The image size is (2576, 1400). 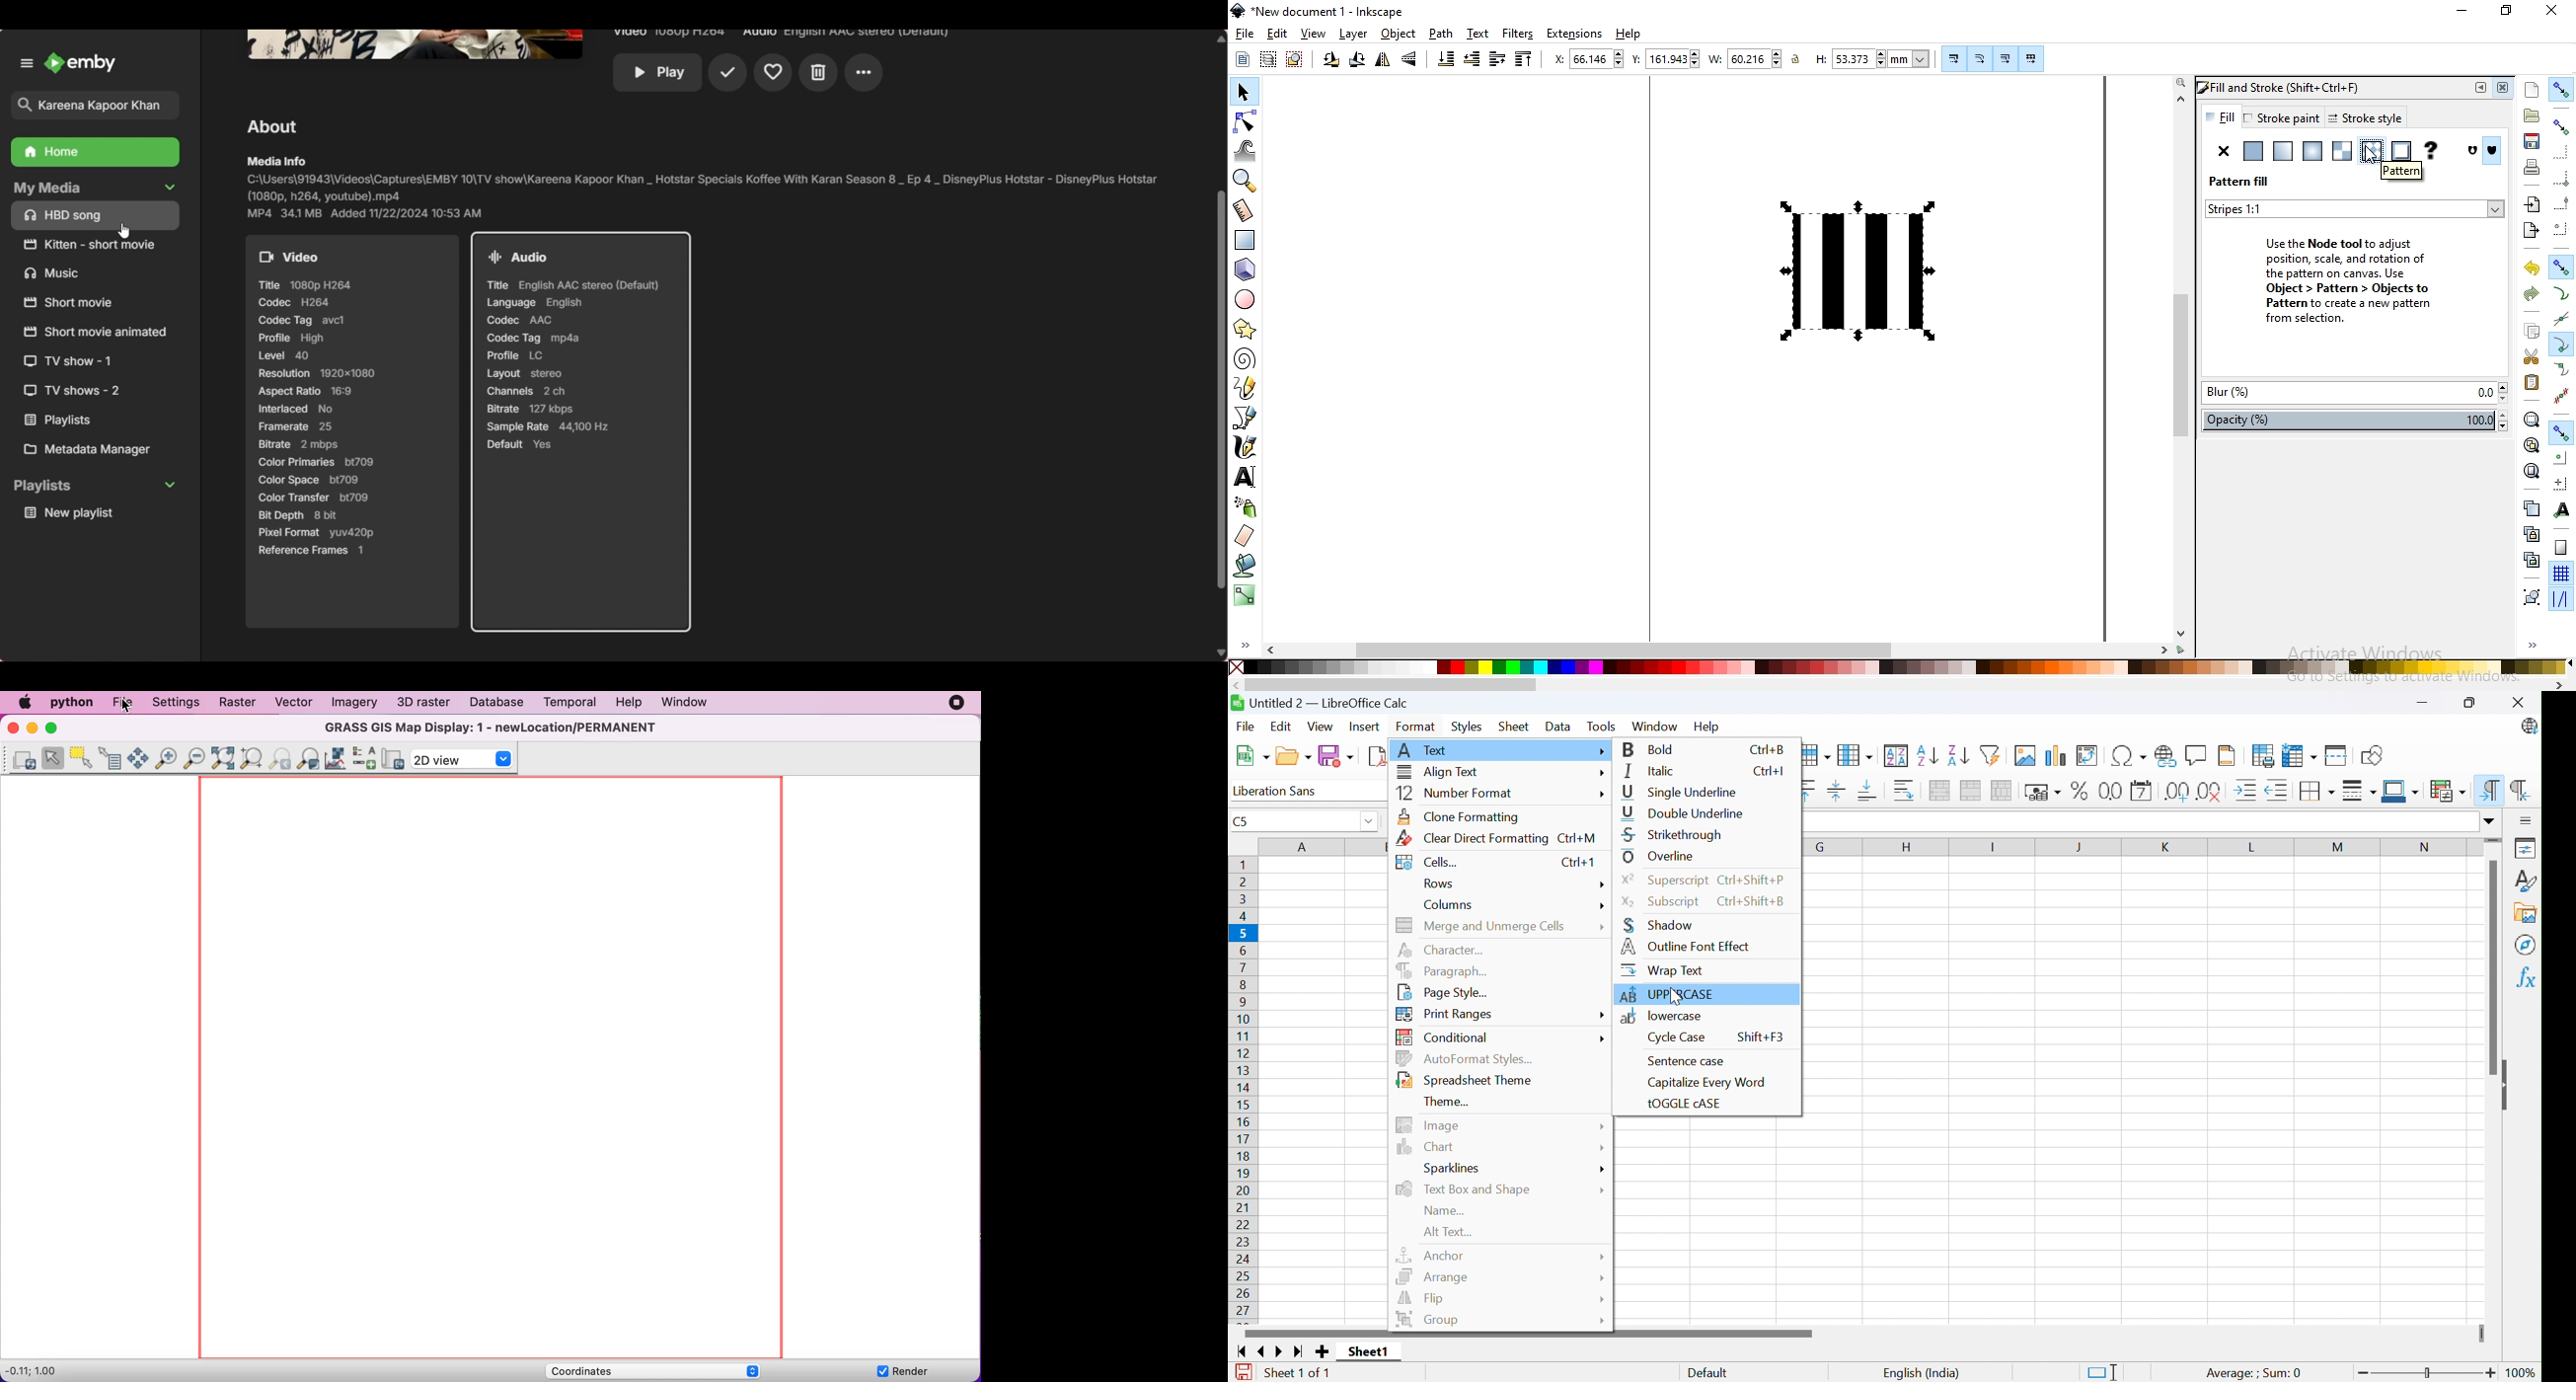 What do you see at coordinates (2562, 126) in the screenshot?
I see `snap bounding boxes` at bounding box center [2562, 126].